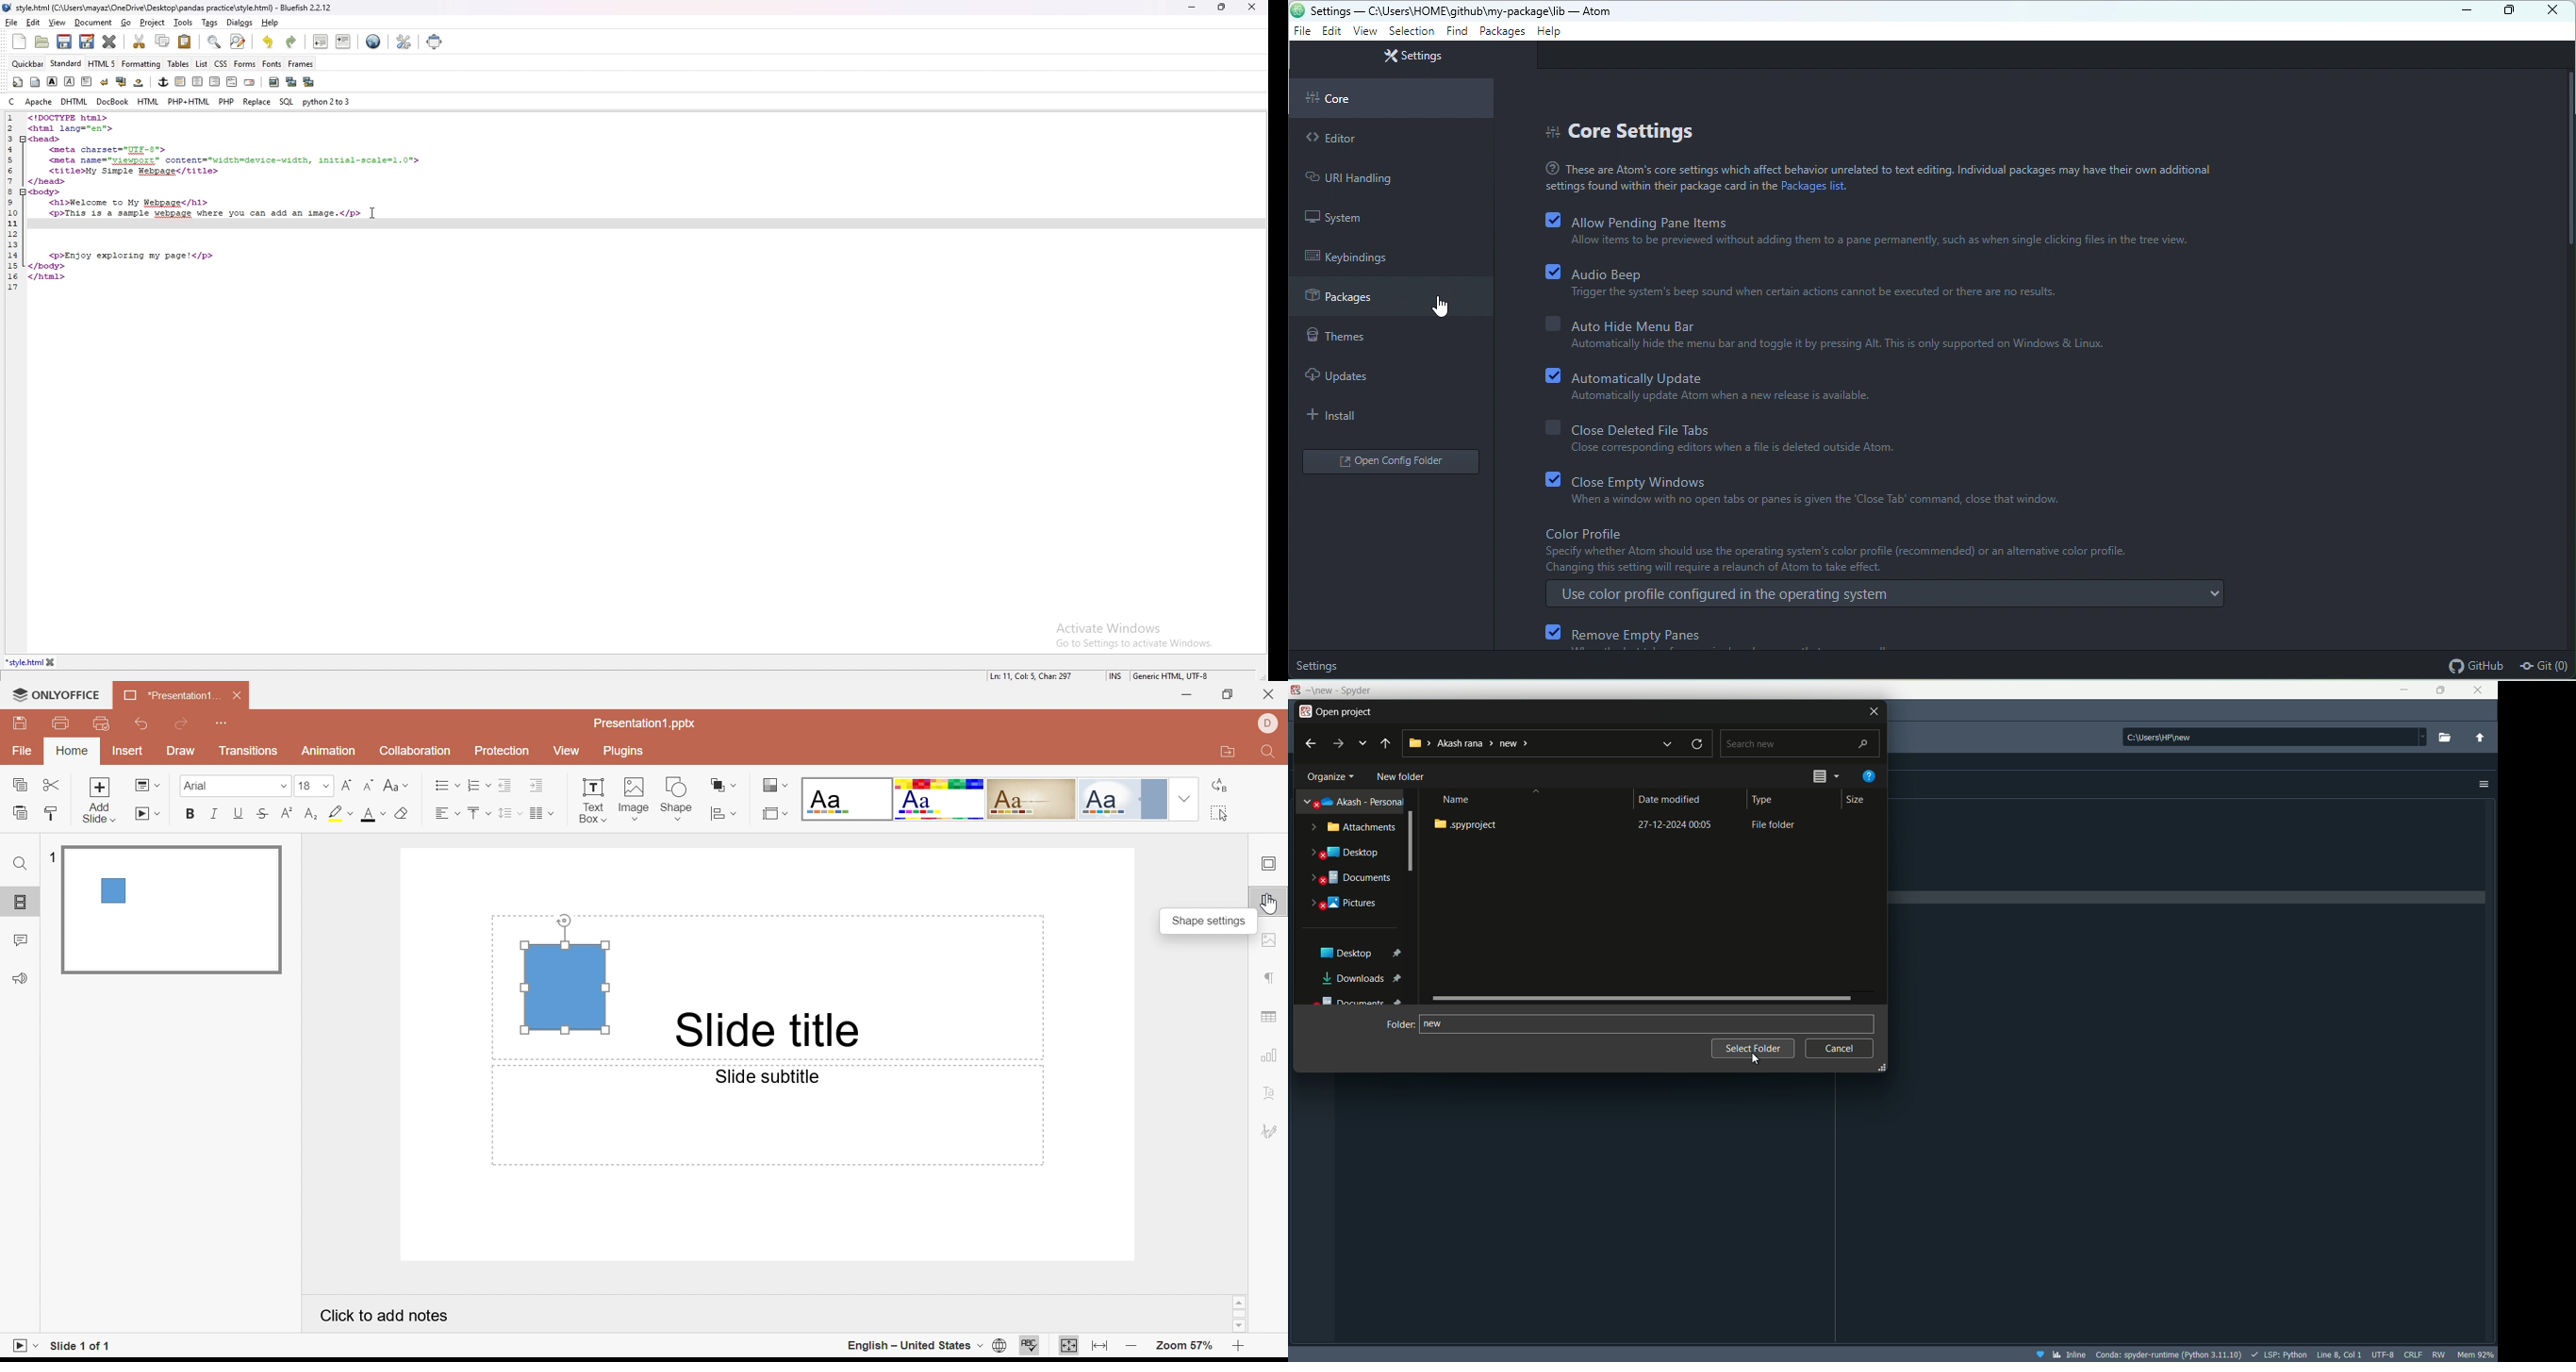 Image resolution: width=2576 pixels, height=1372 pixels. What do you see at coordinates (239, 811) in the screenshot?
I see `Underline` at bounding box center [239, 811].